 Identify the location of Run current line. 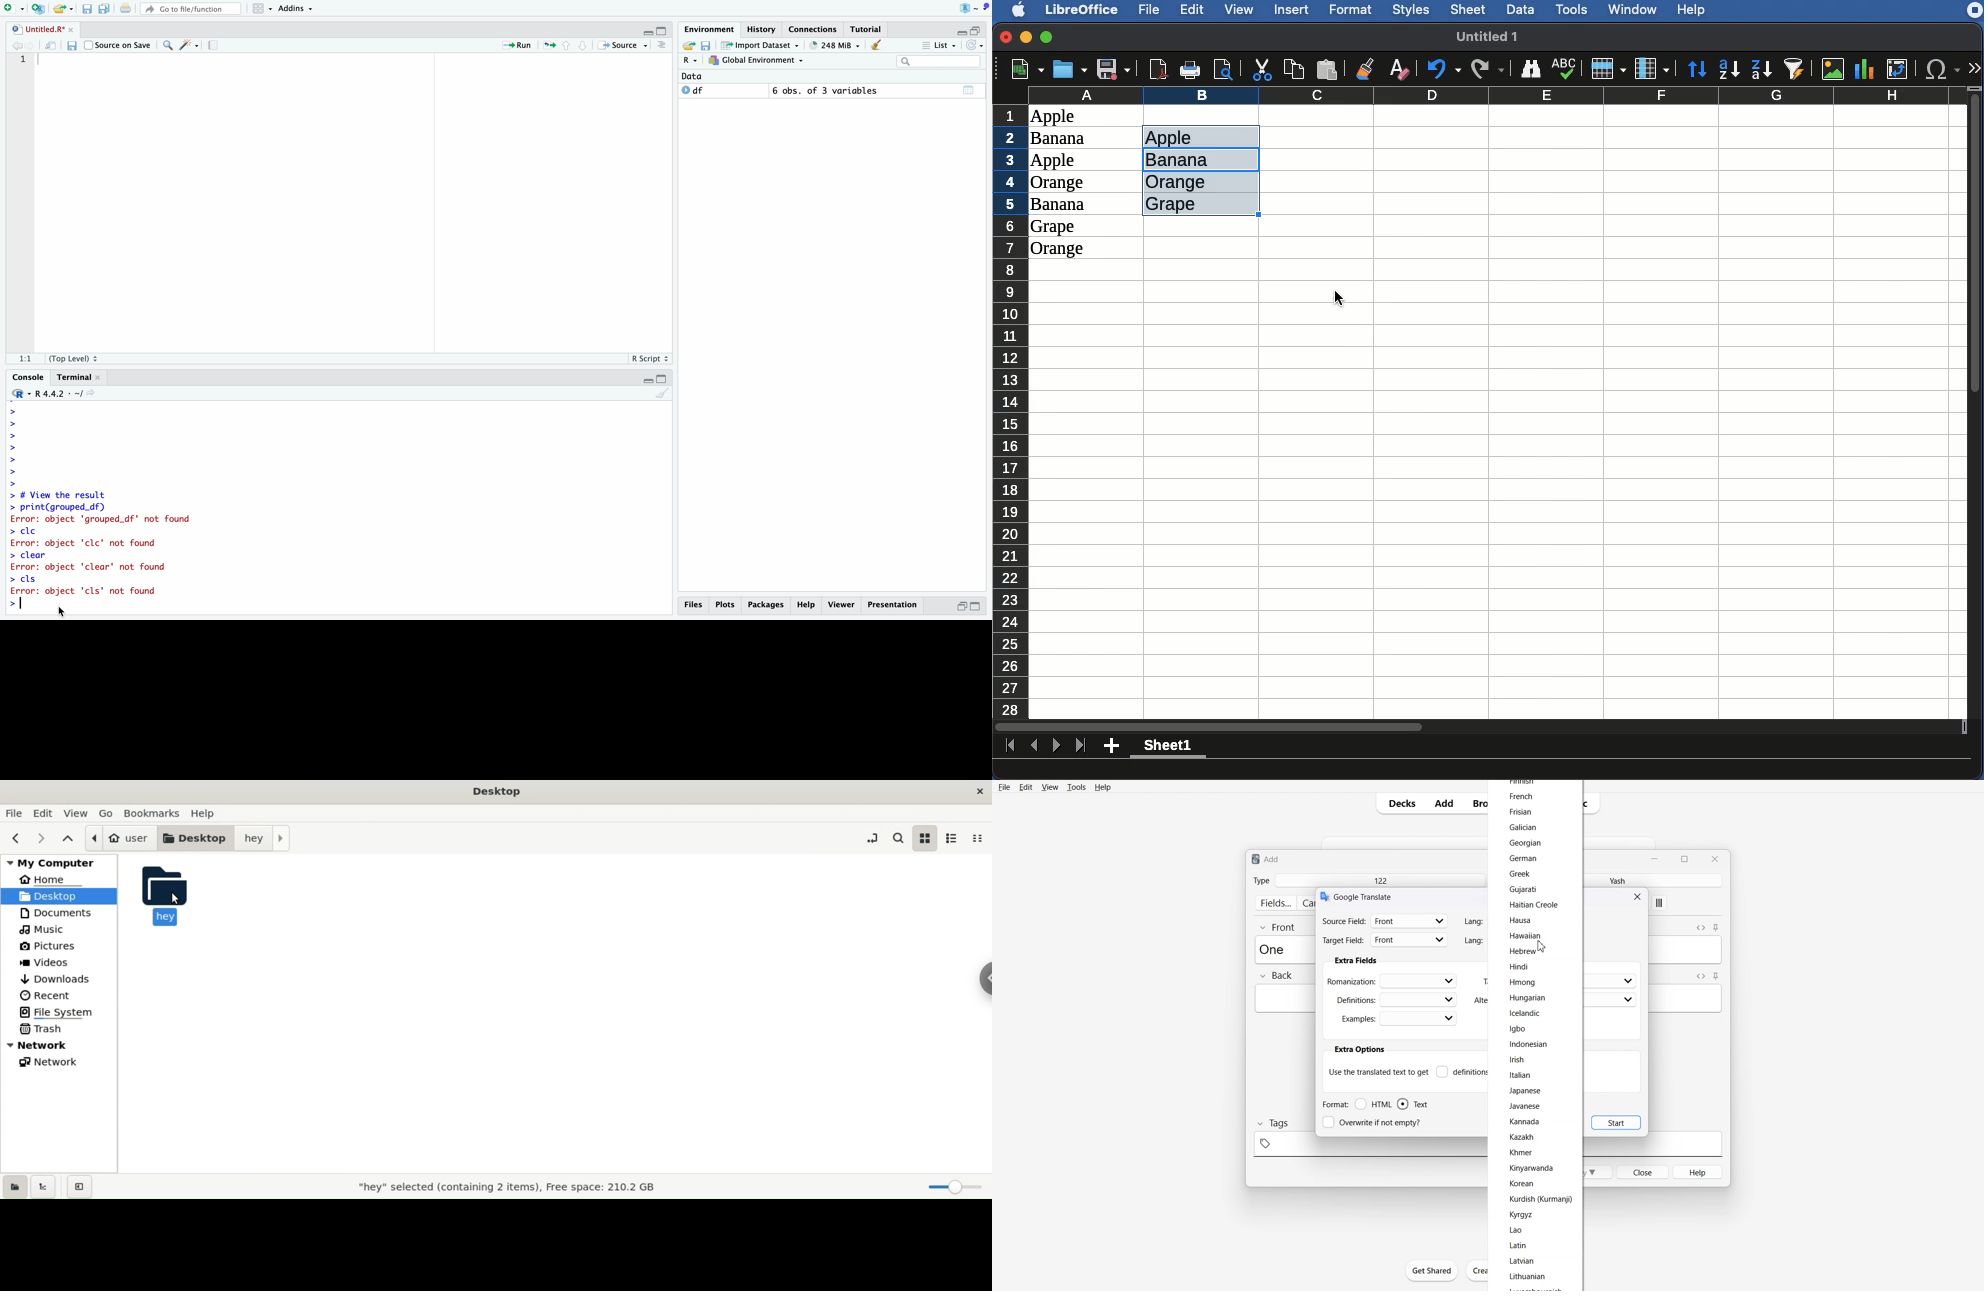
(515, 45).